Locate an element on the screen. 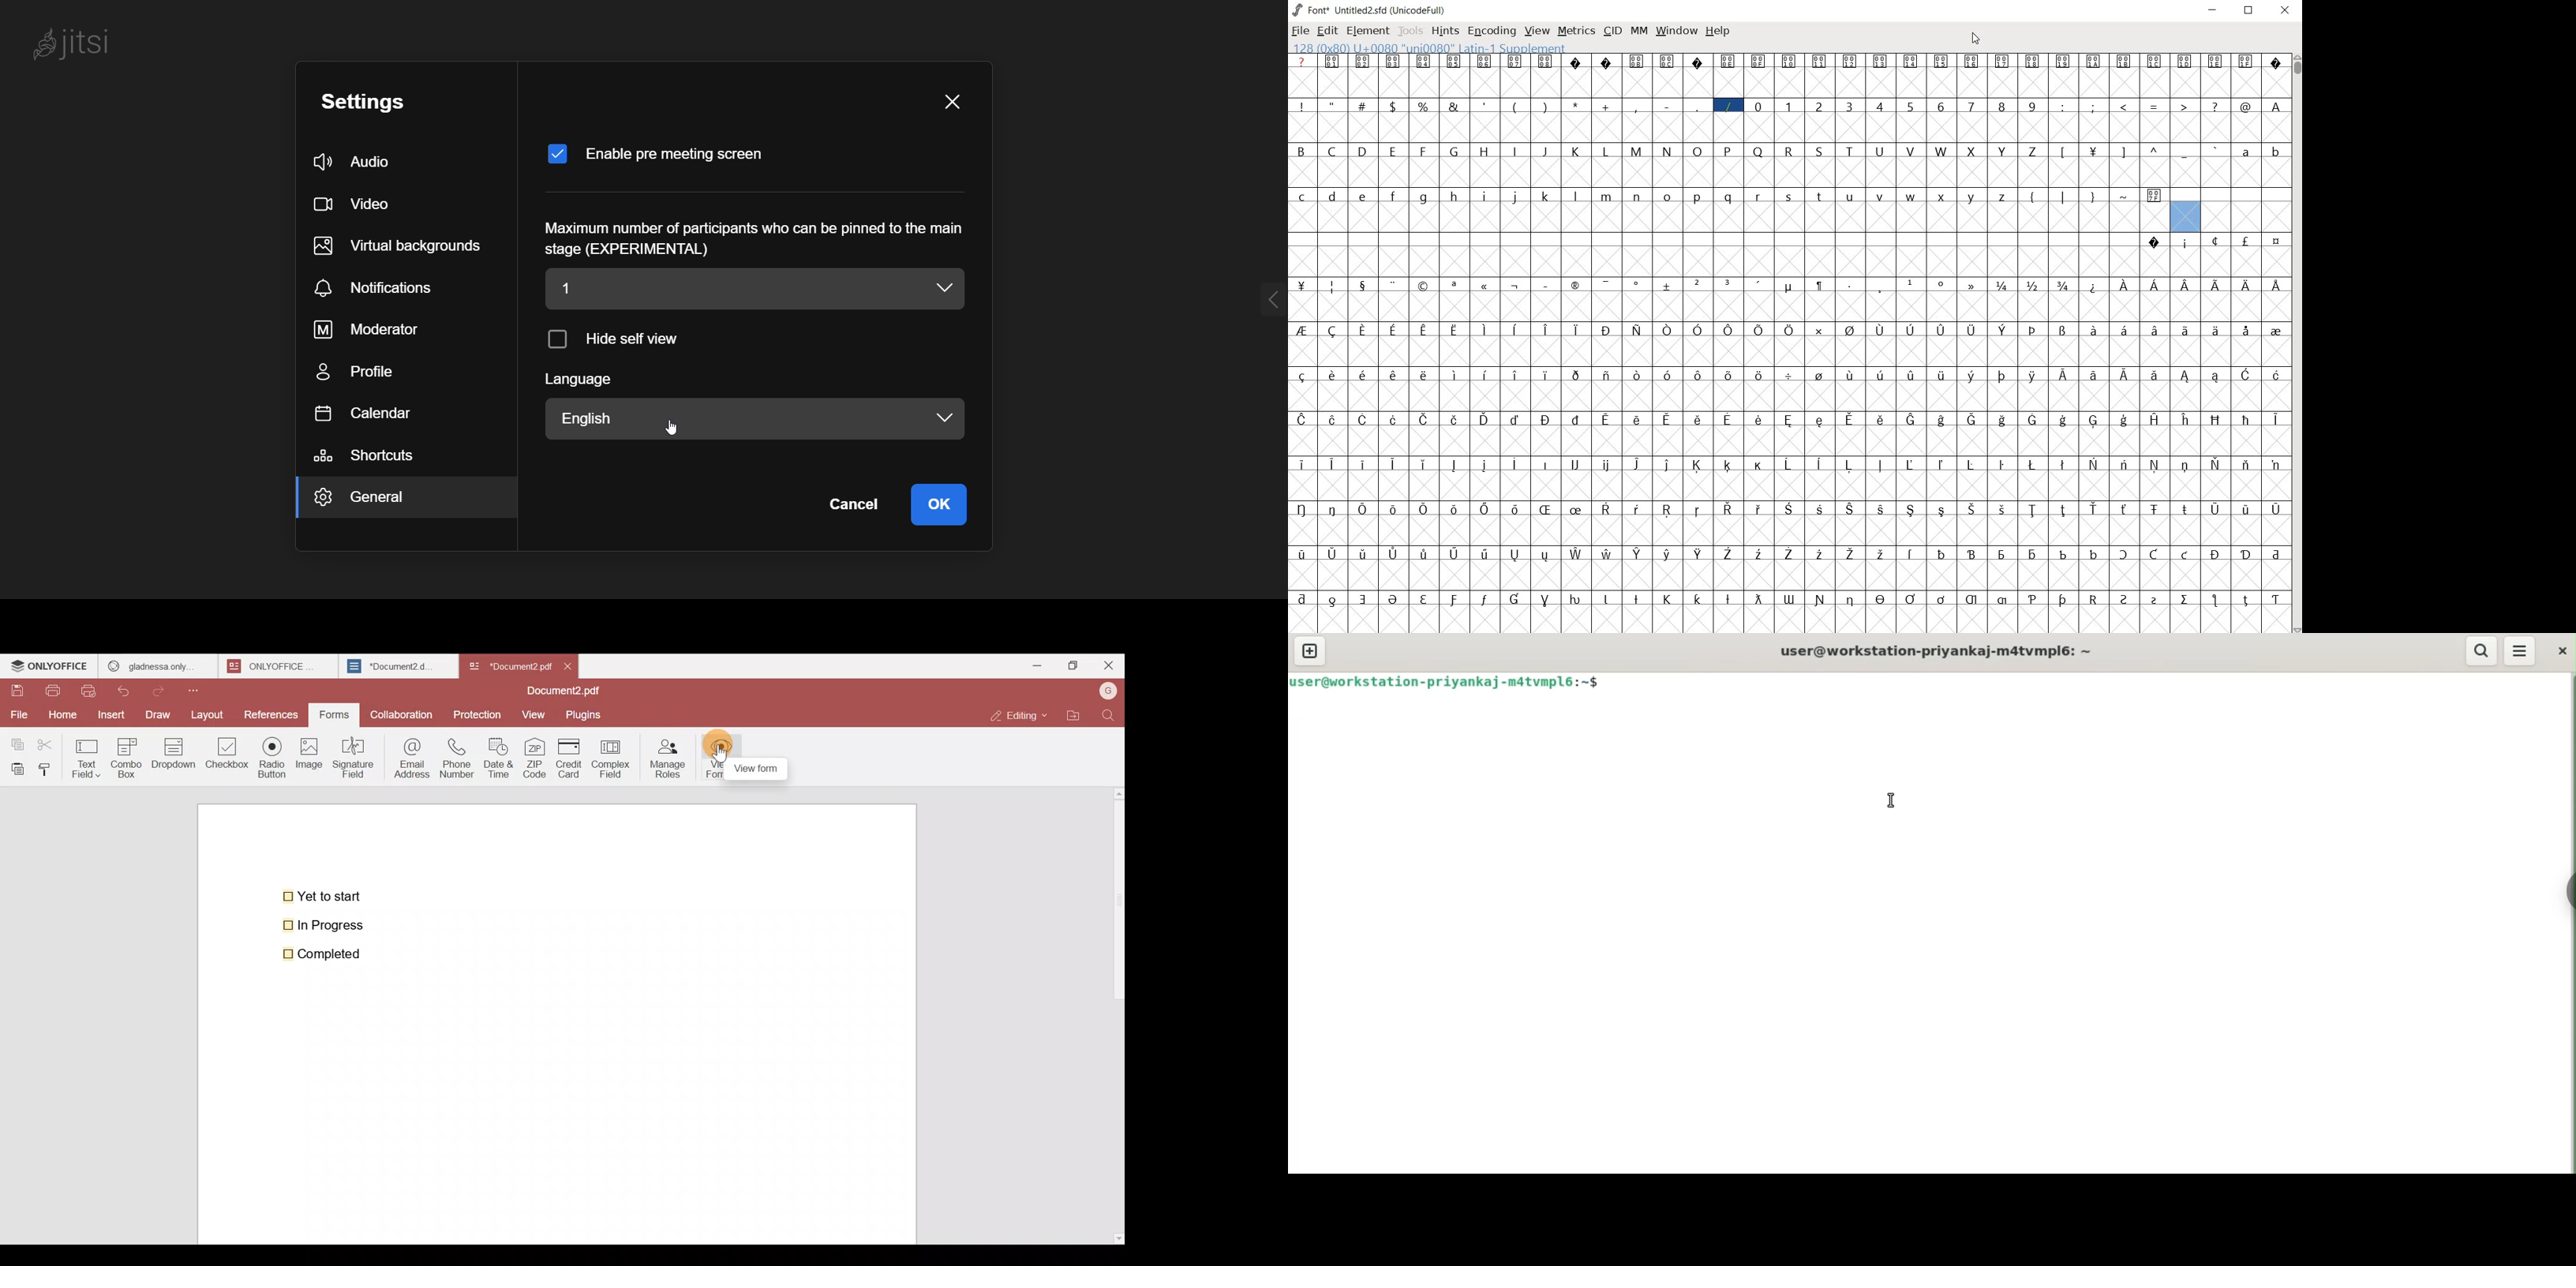 The width and height of the screenshot is (2576, 1288). Undo is located at coordinates (129, 689).